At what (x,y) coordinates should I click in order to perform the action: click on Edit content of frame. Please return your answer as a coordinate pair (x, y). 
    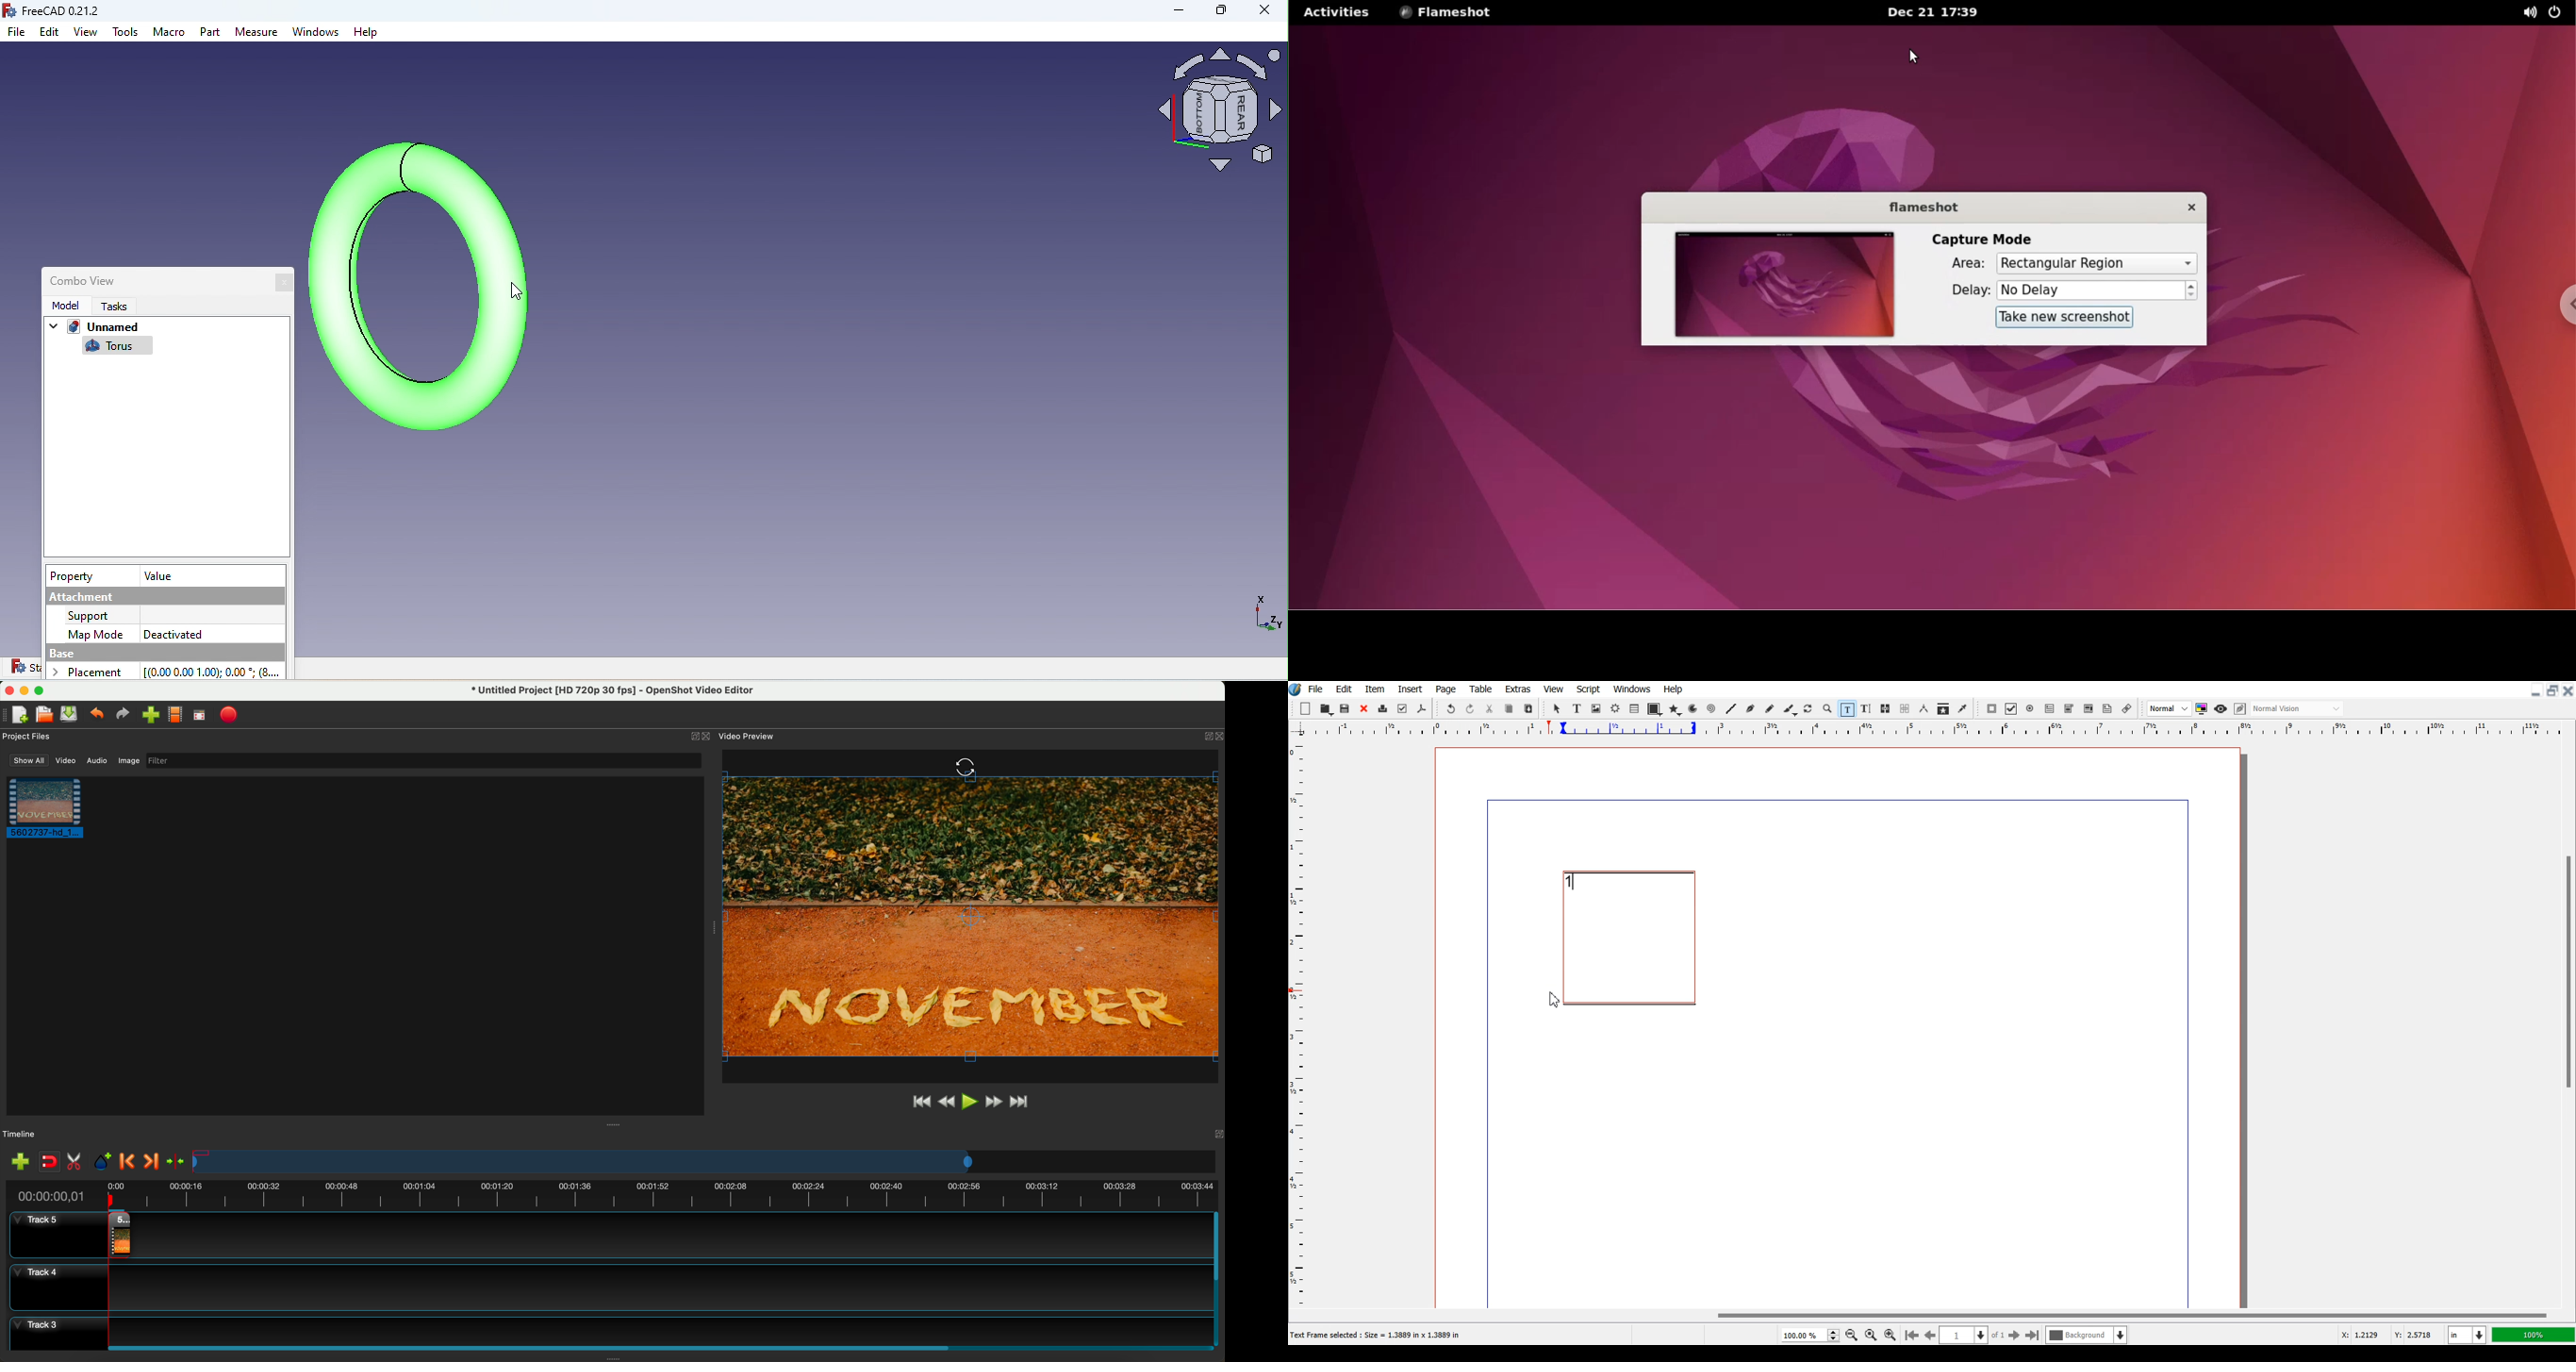
    Looking at the image, I should click on (1847, 709).